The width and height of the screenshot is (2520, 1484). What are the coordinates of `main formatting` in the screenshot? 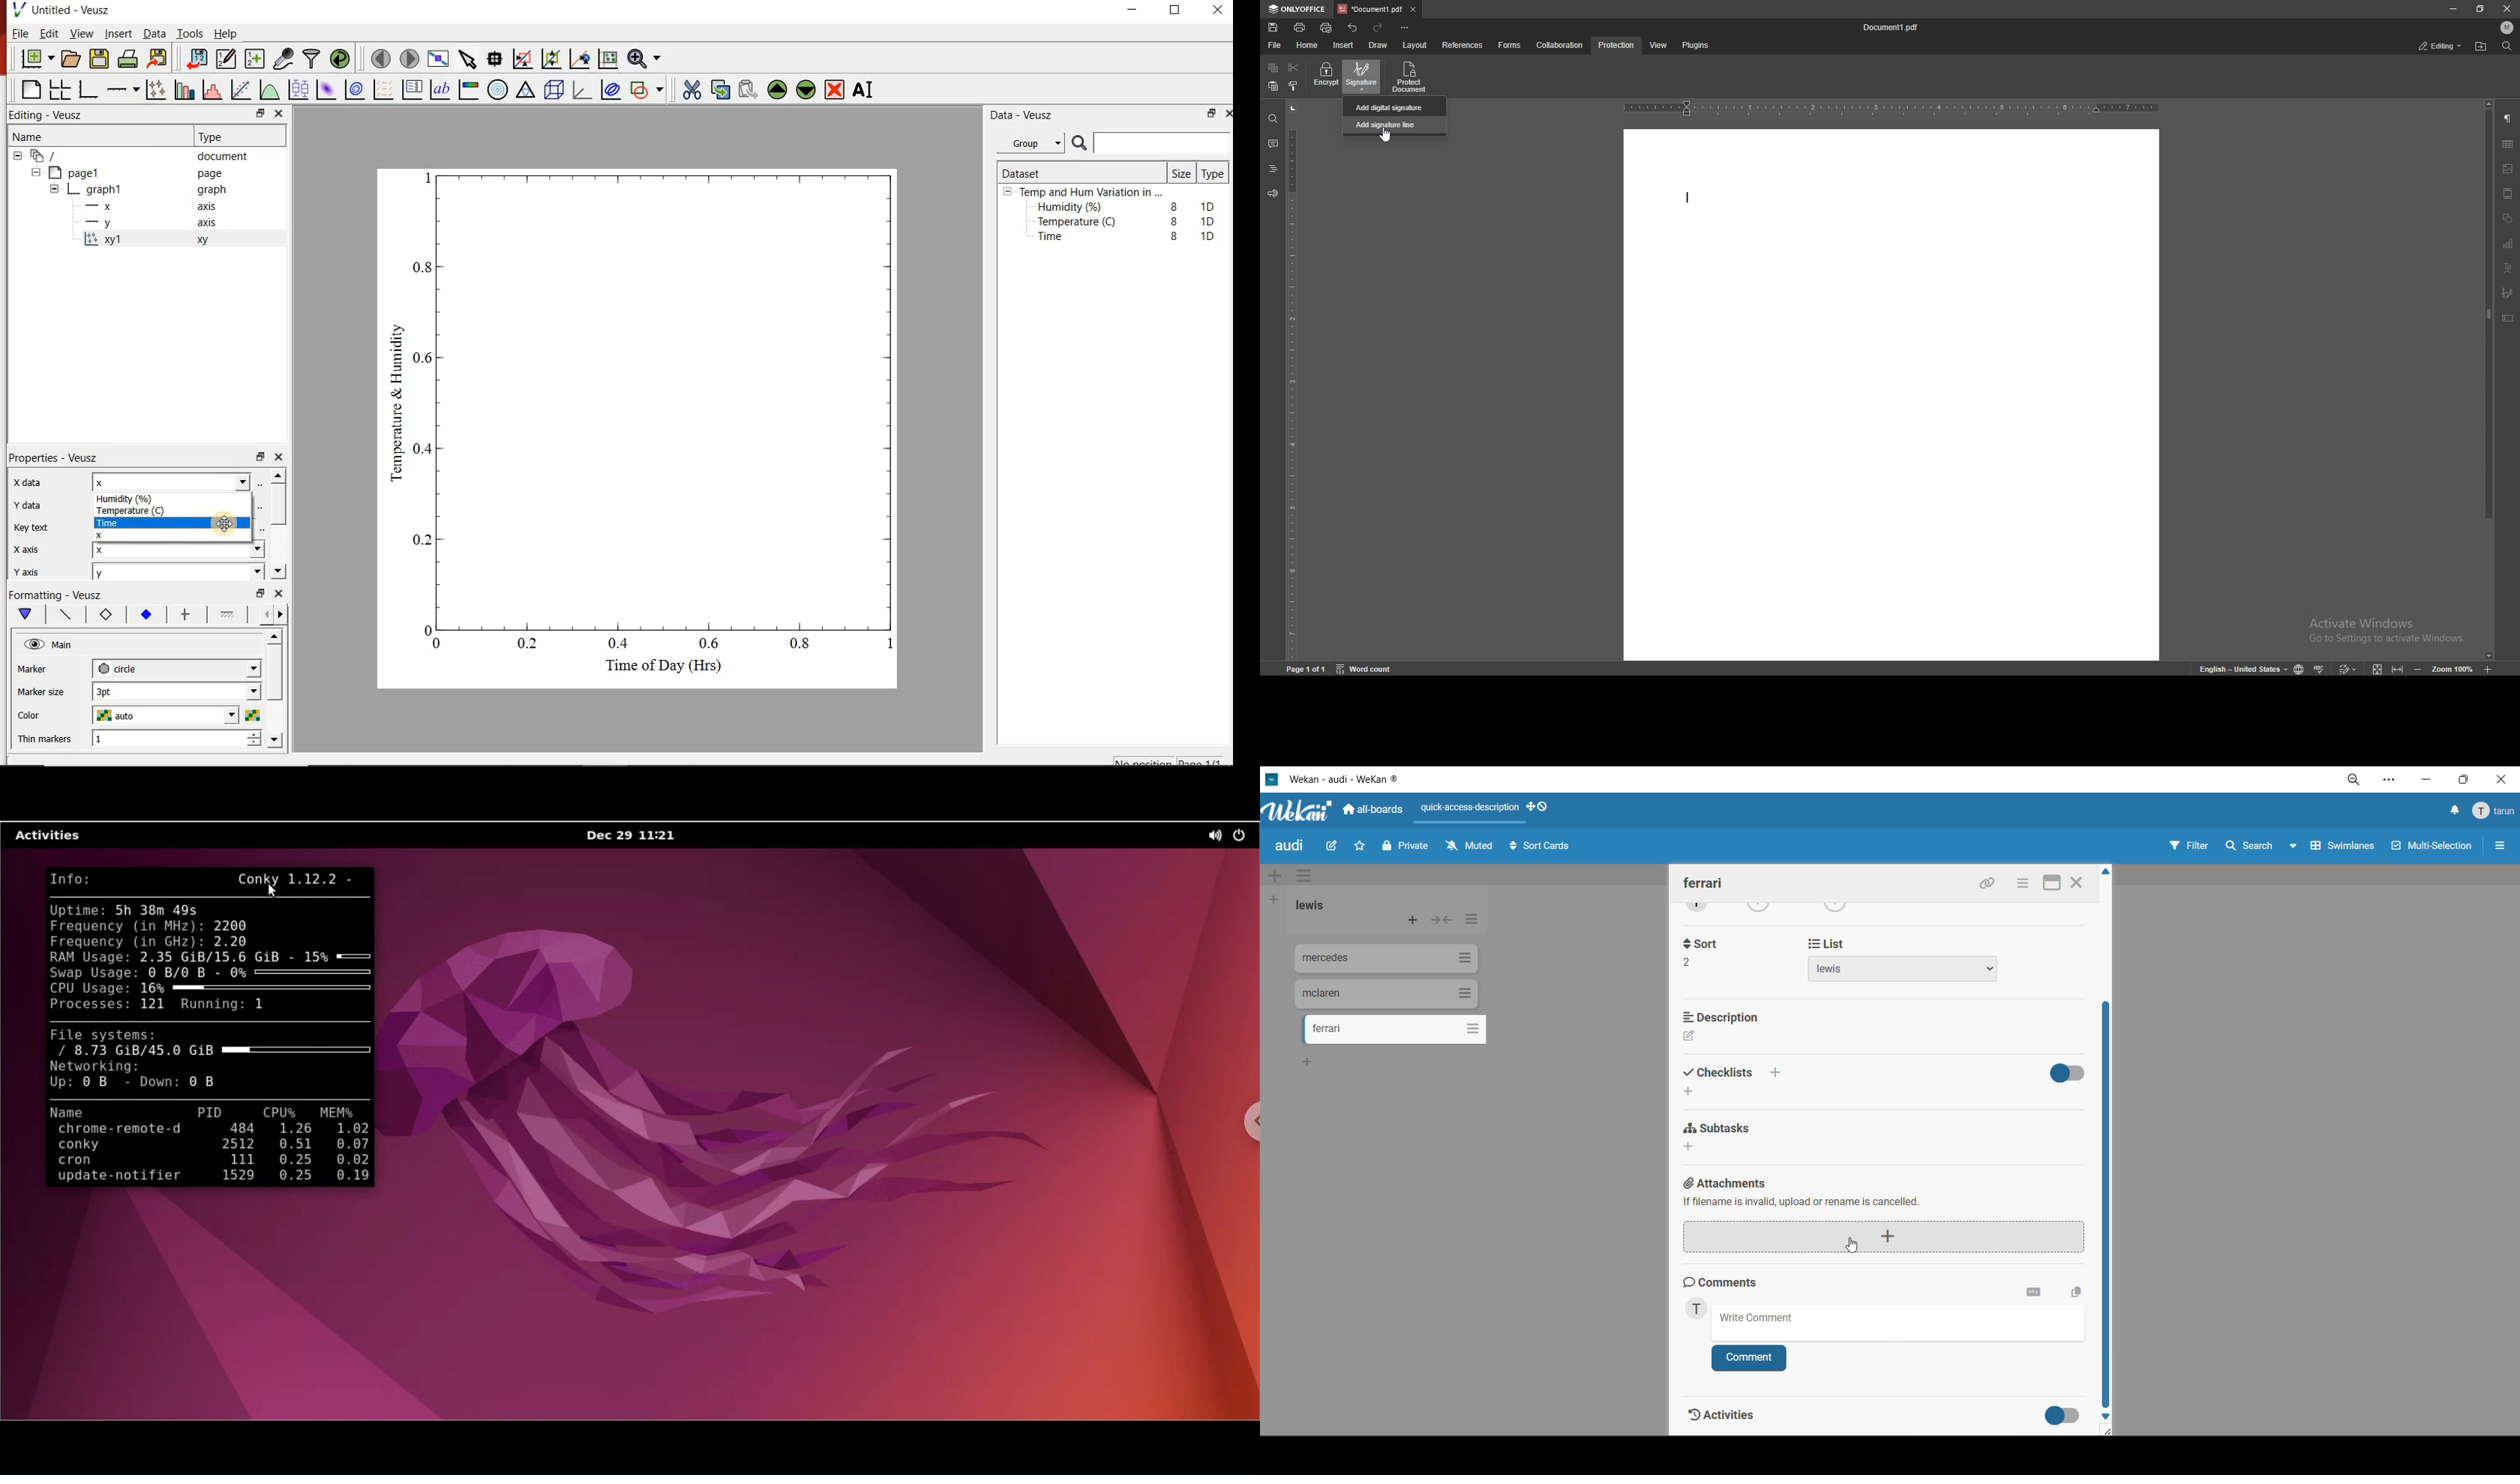 It's located at (26, 615).